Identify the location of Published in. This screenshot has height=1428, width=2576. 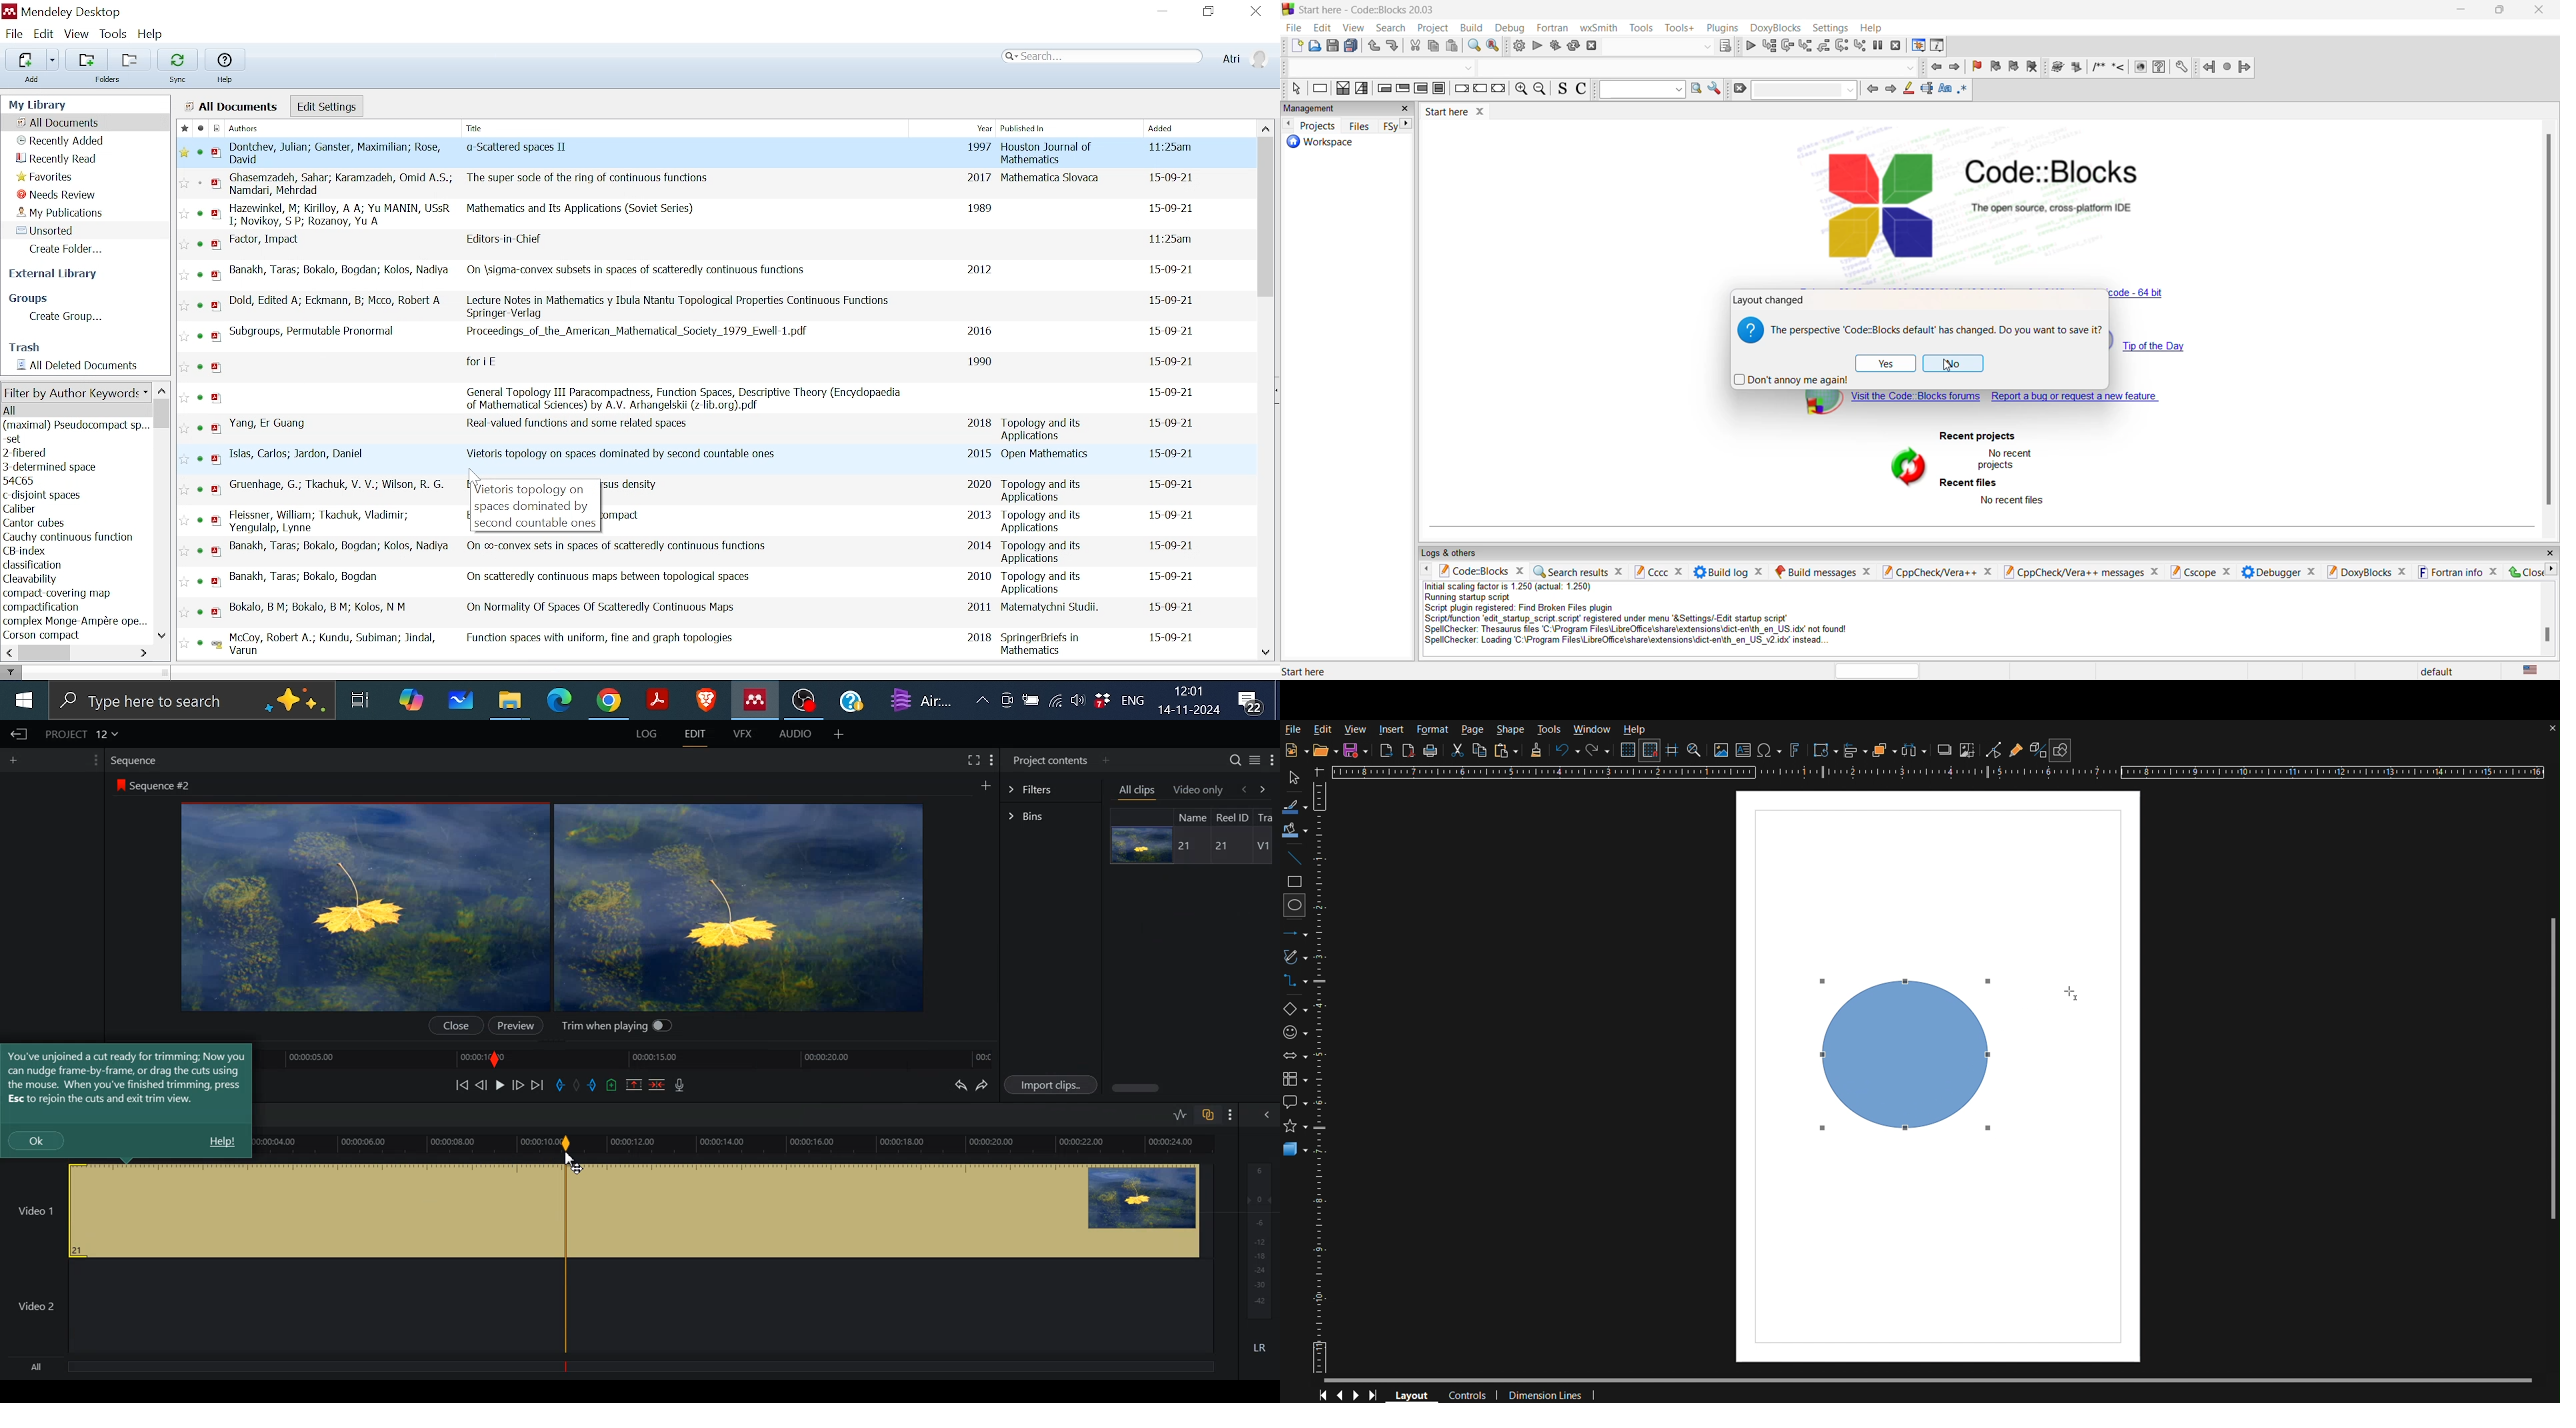
(1052, 522).